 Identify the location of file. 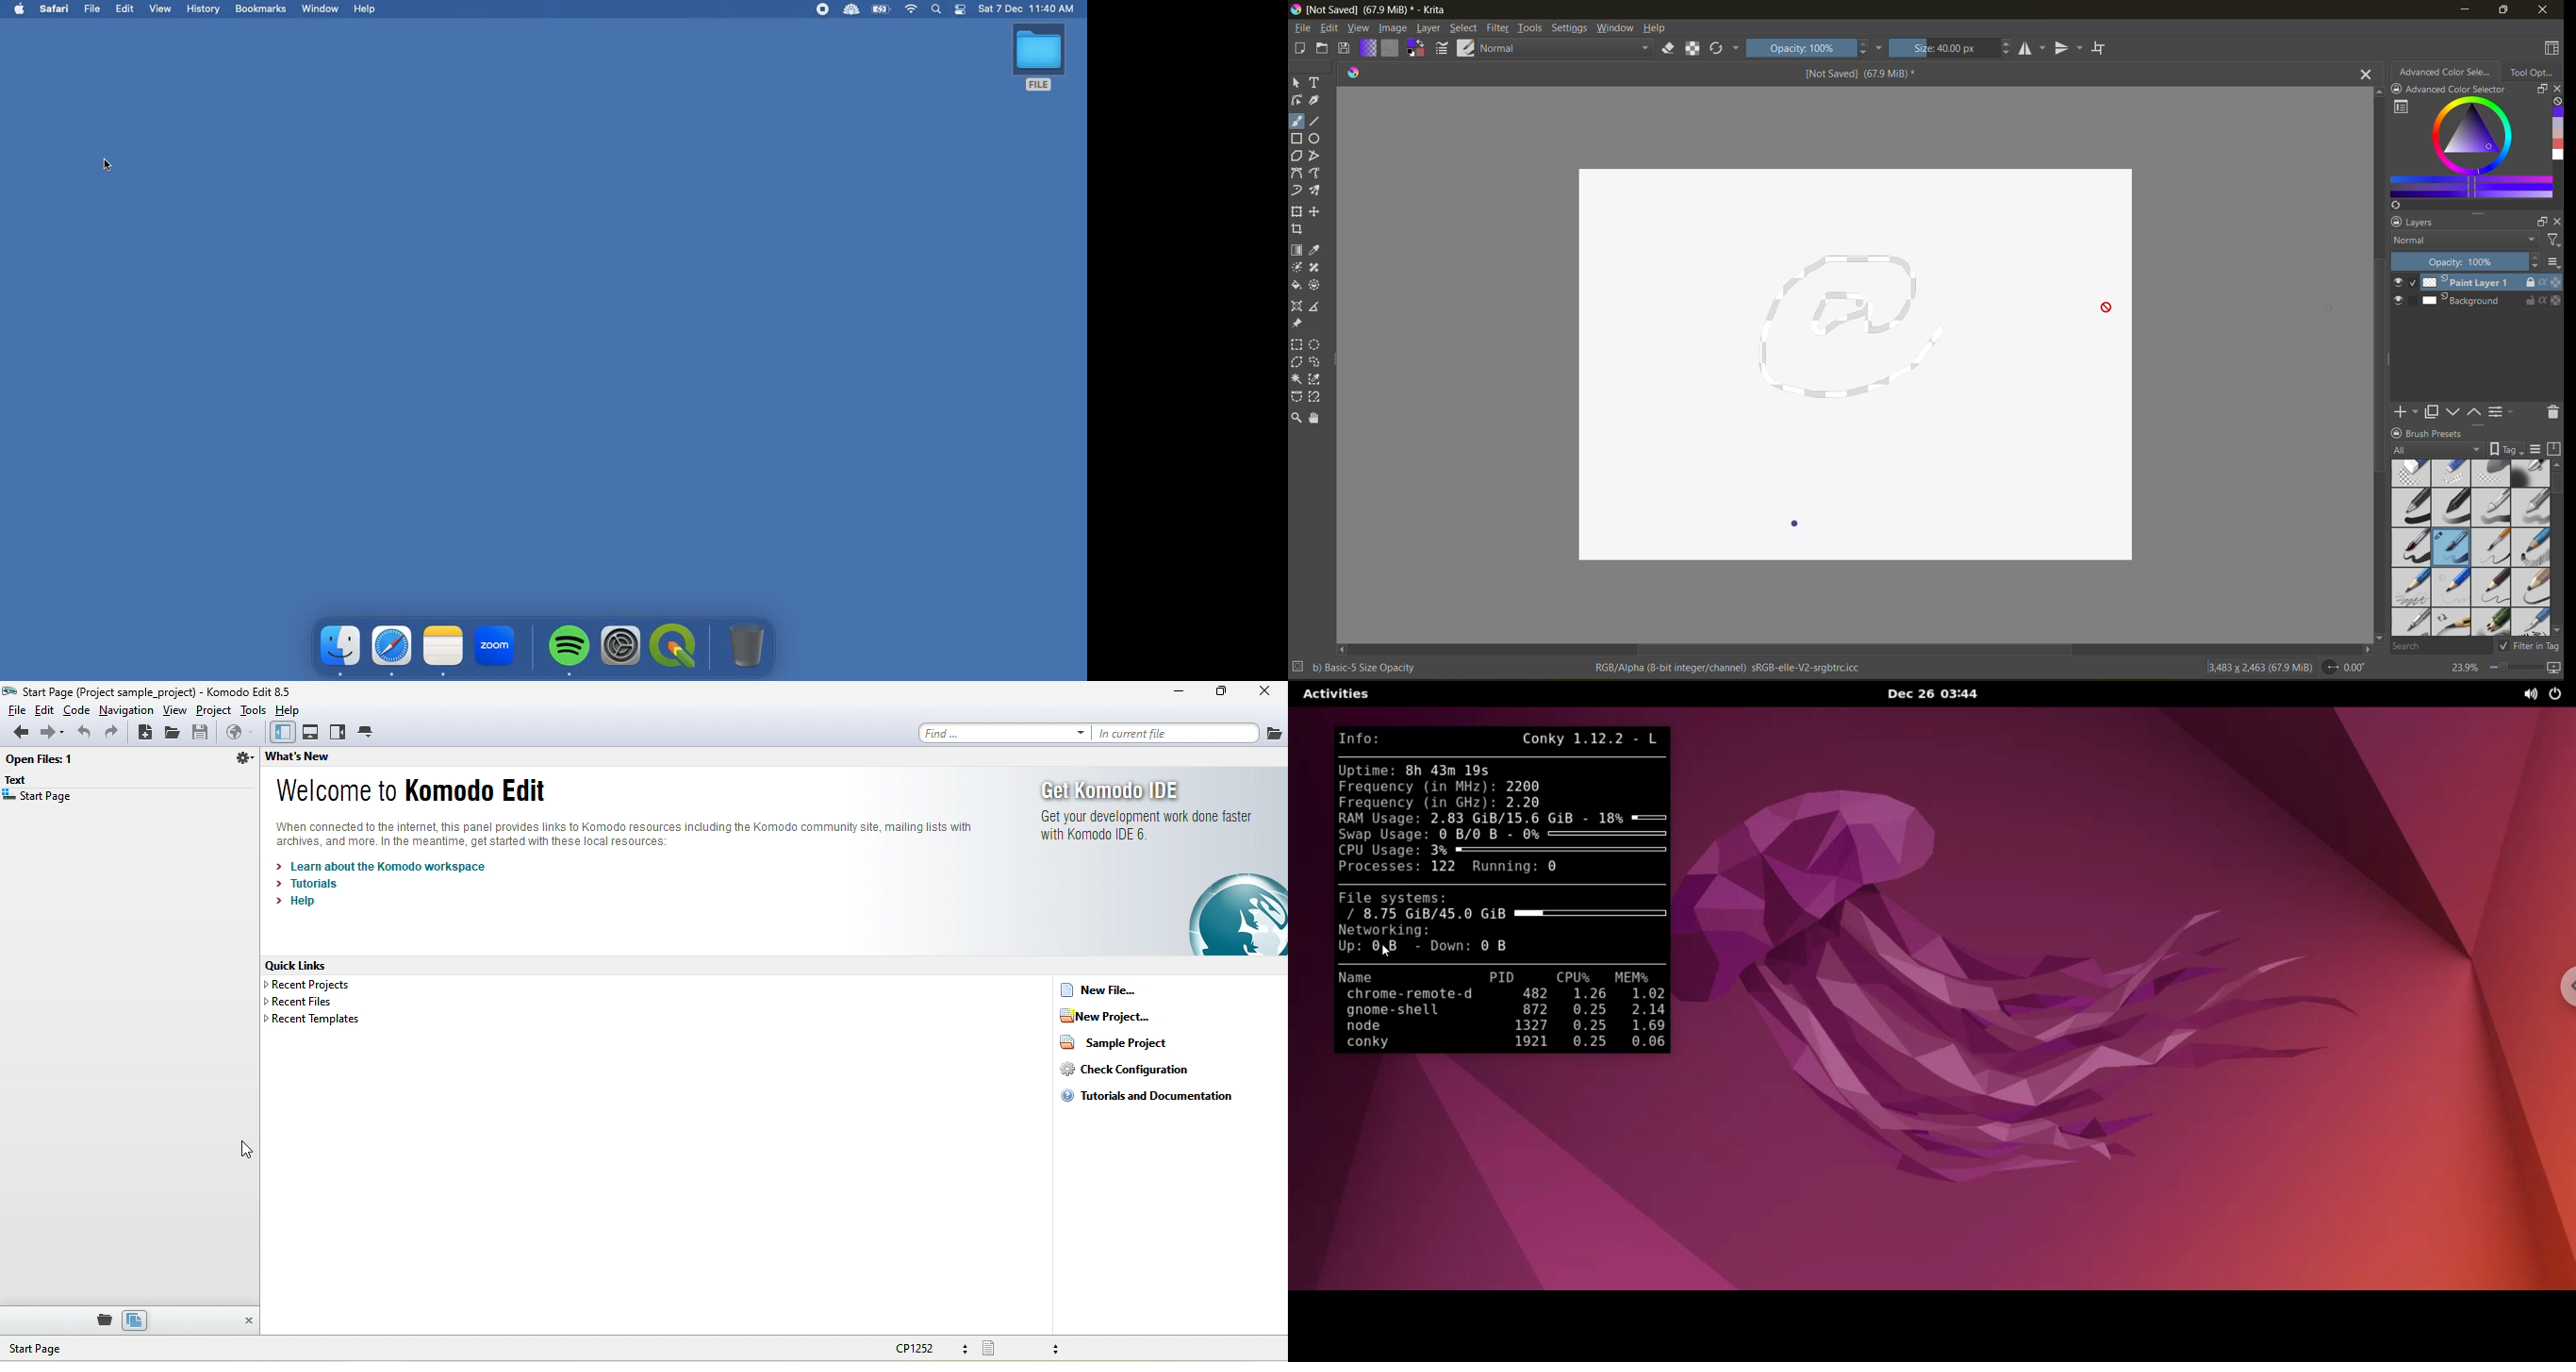
(1302, 28).